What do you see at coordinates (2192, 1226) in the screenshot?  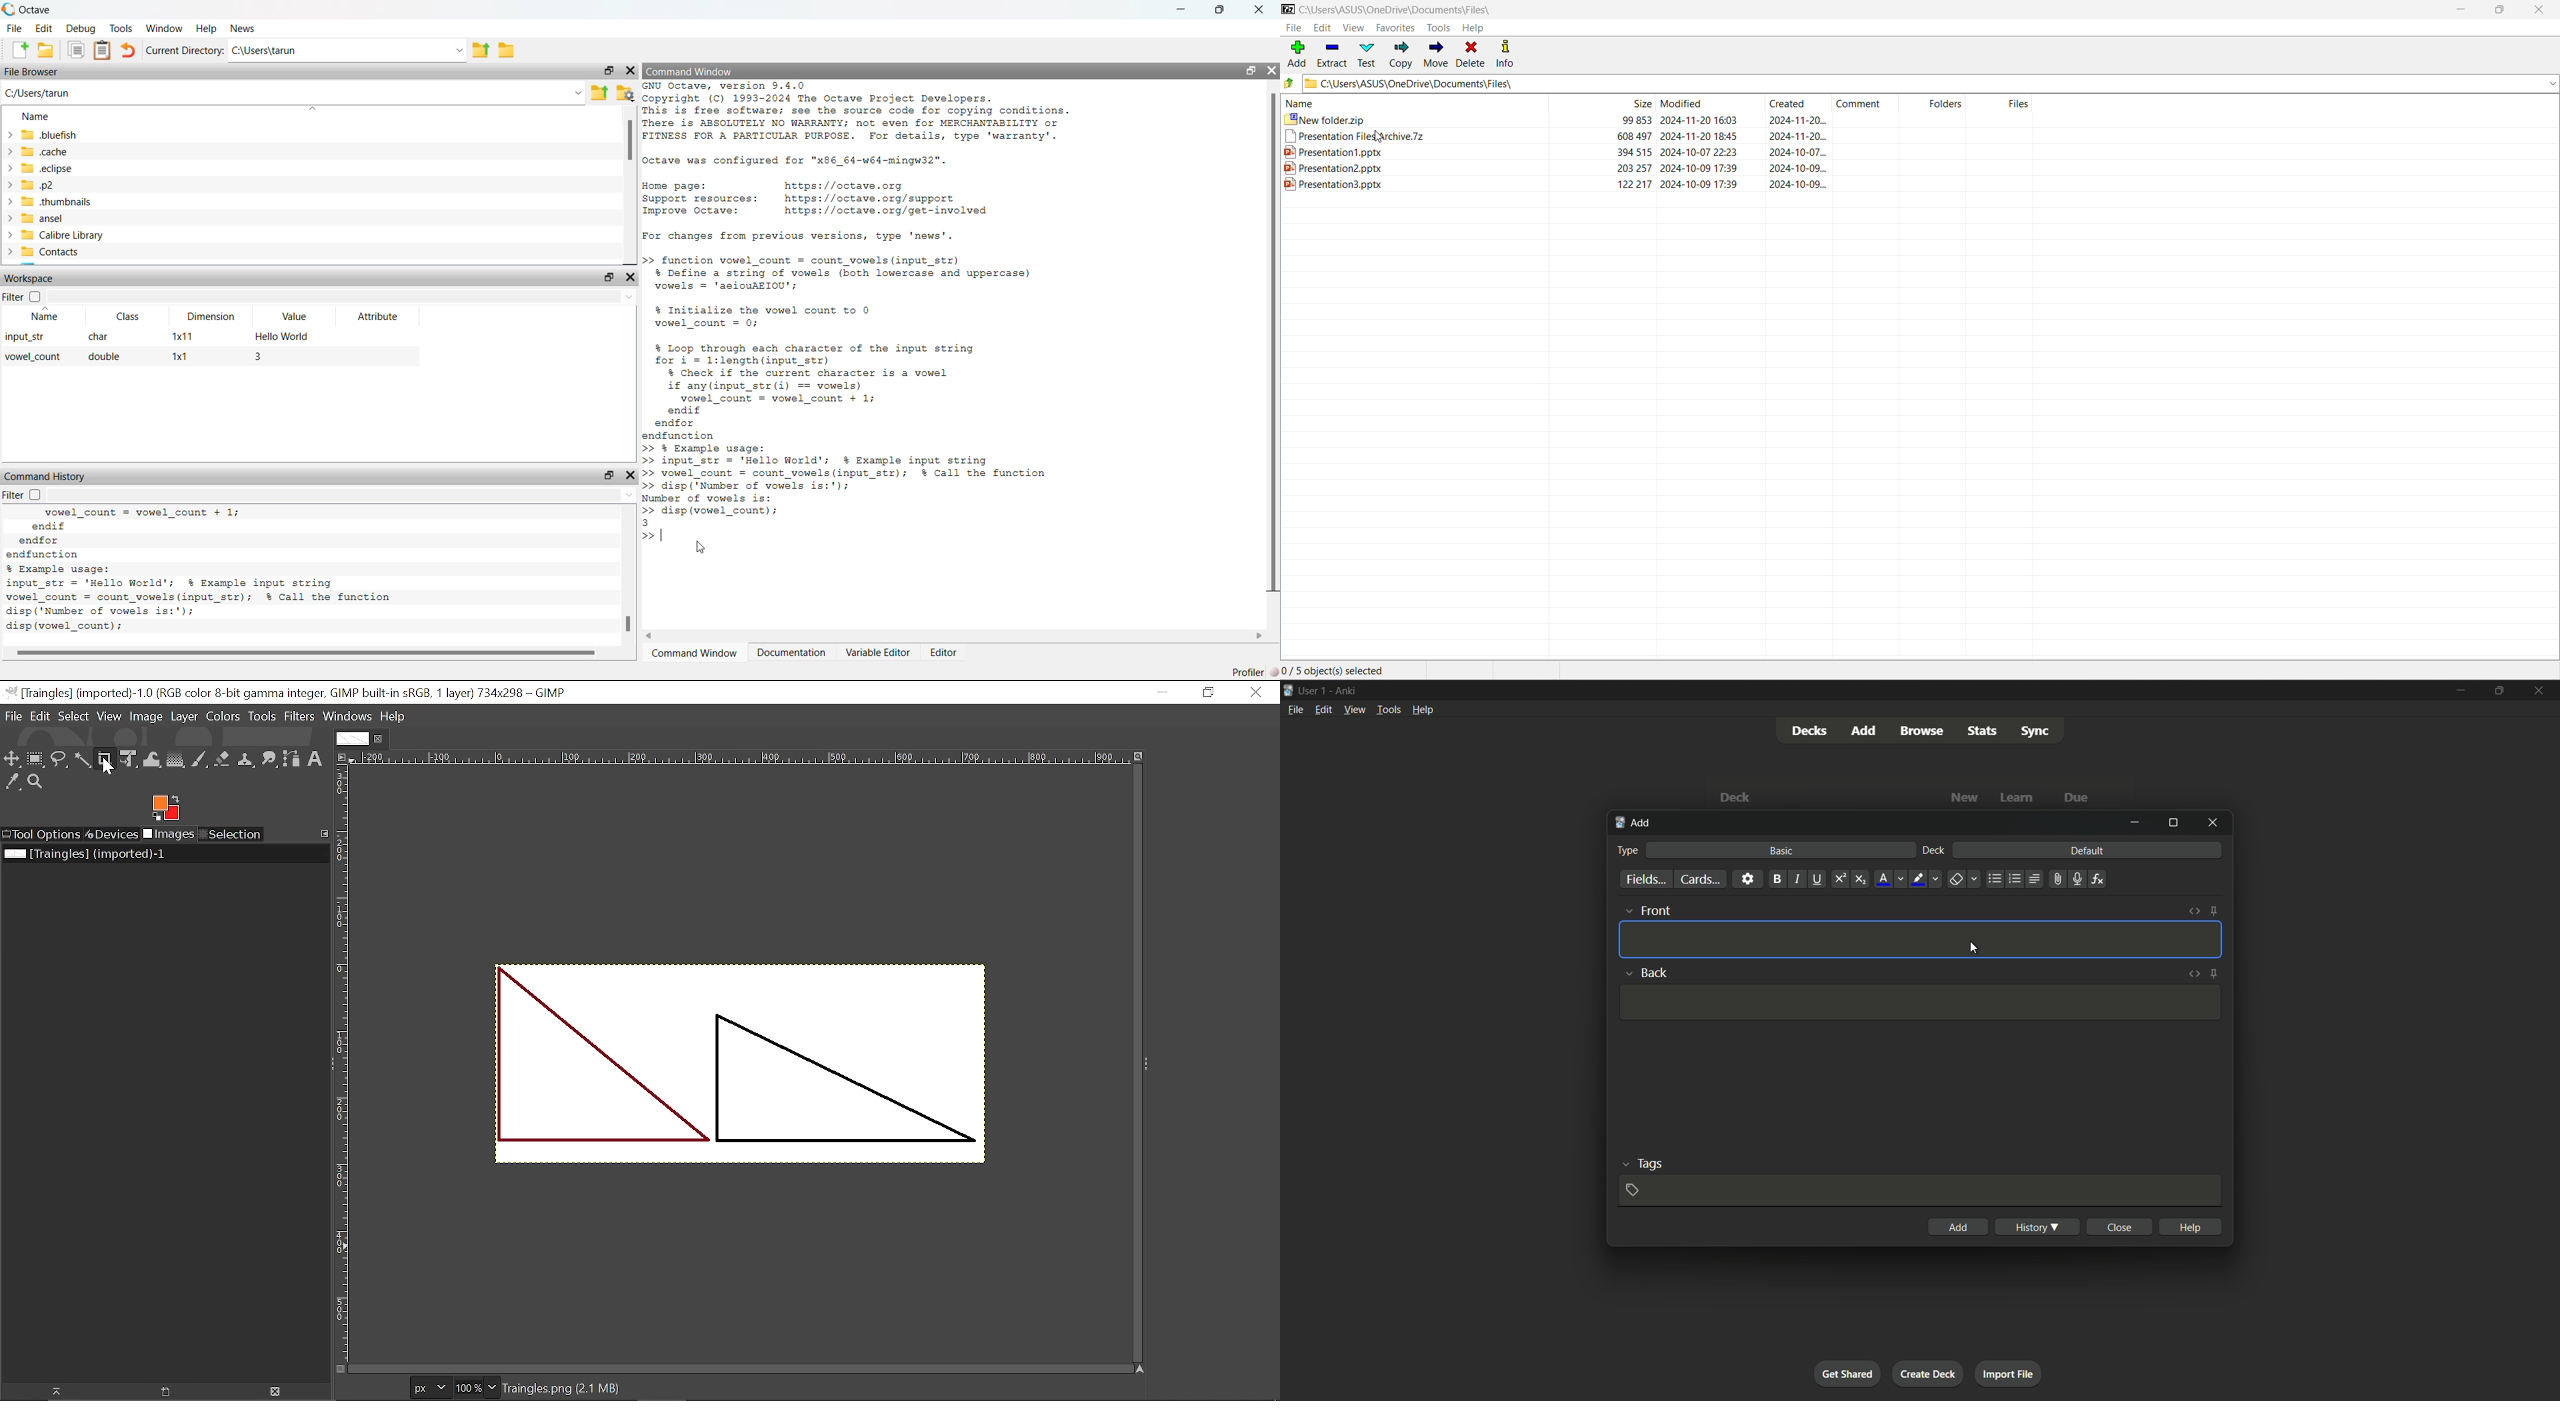 I see `help` at bounding box center [2192, 1226].